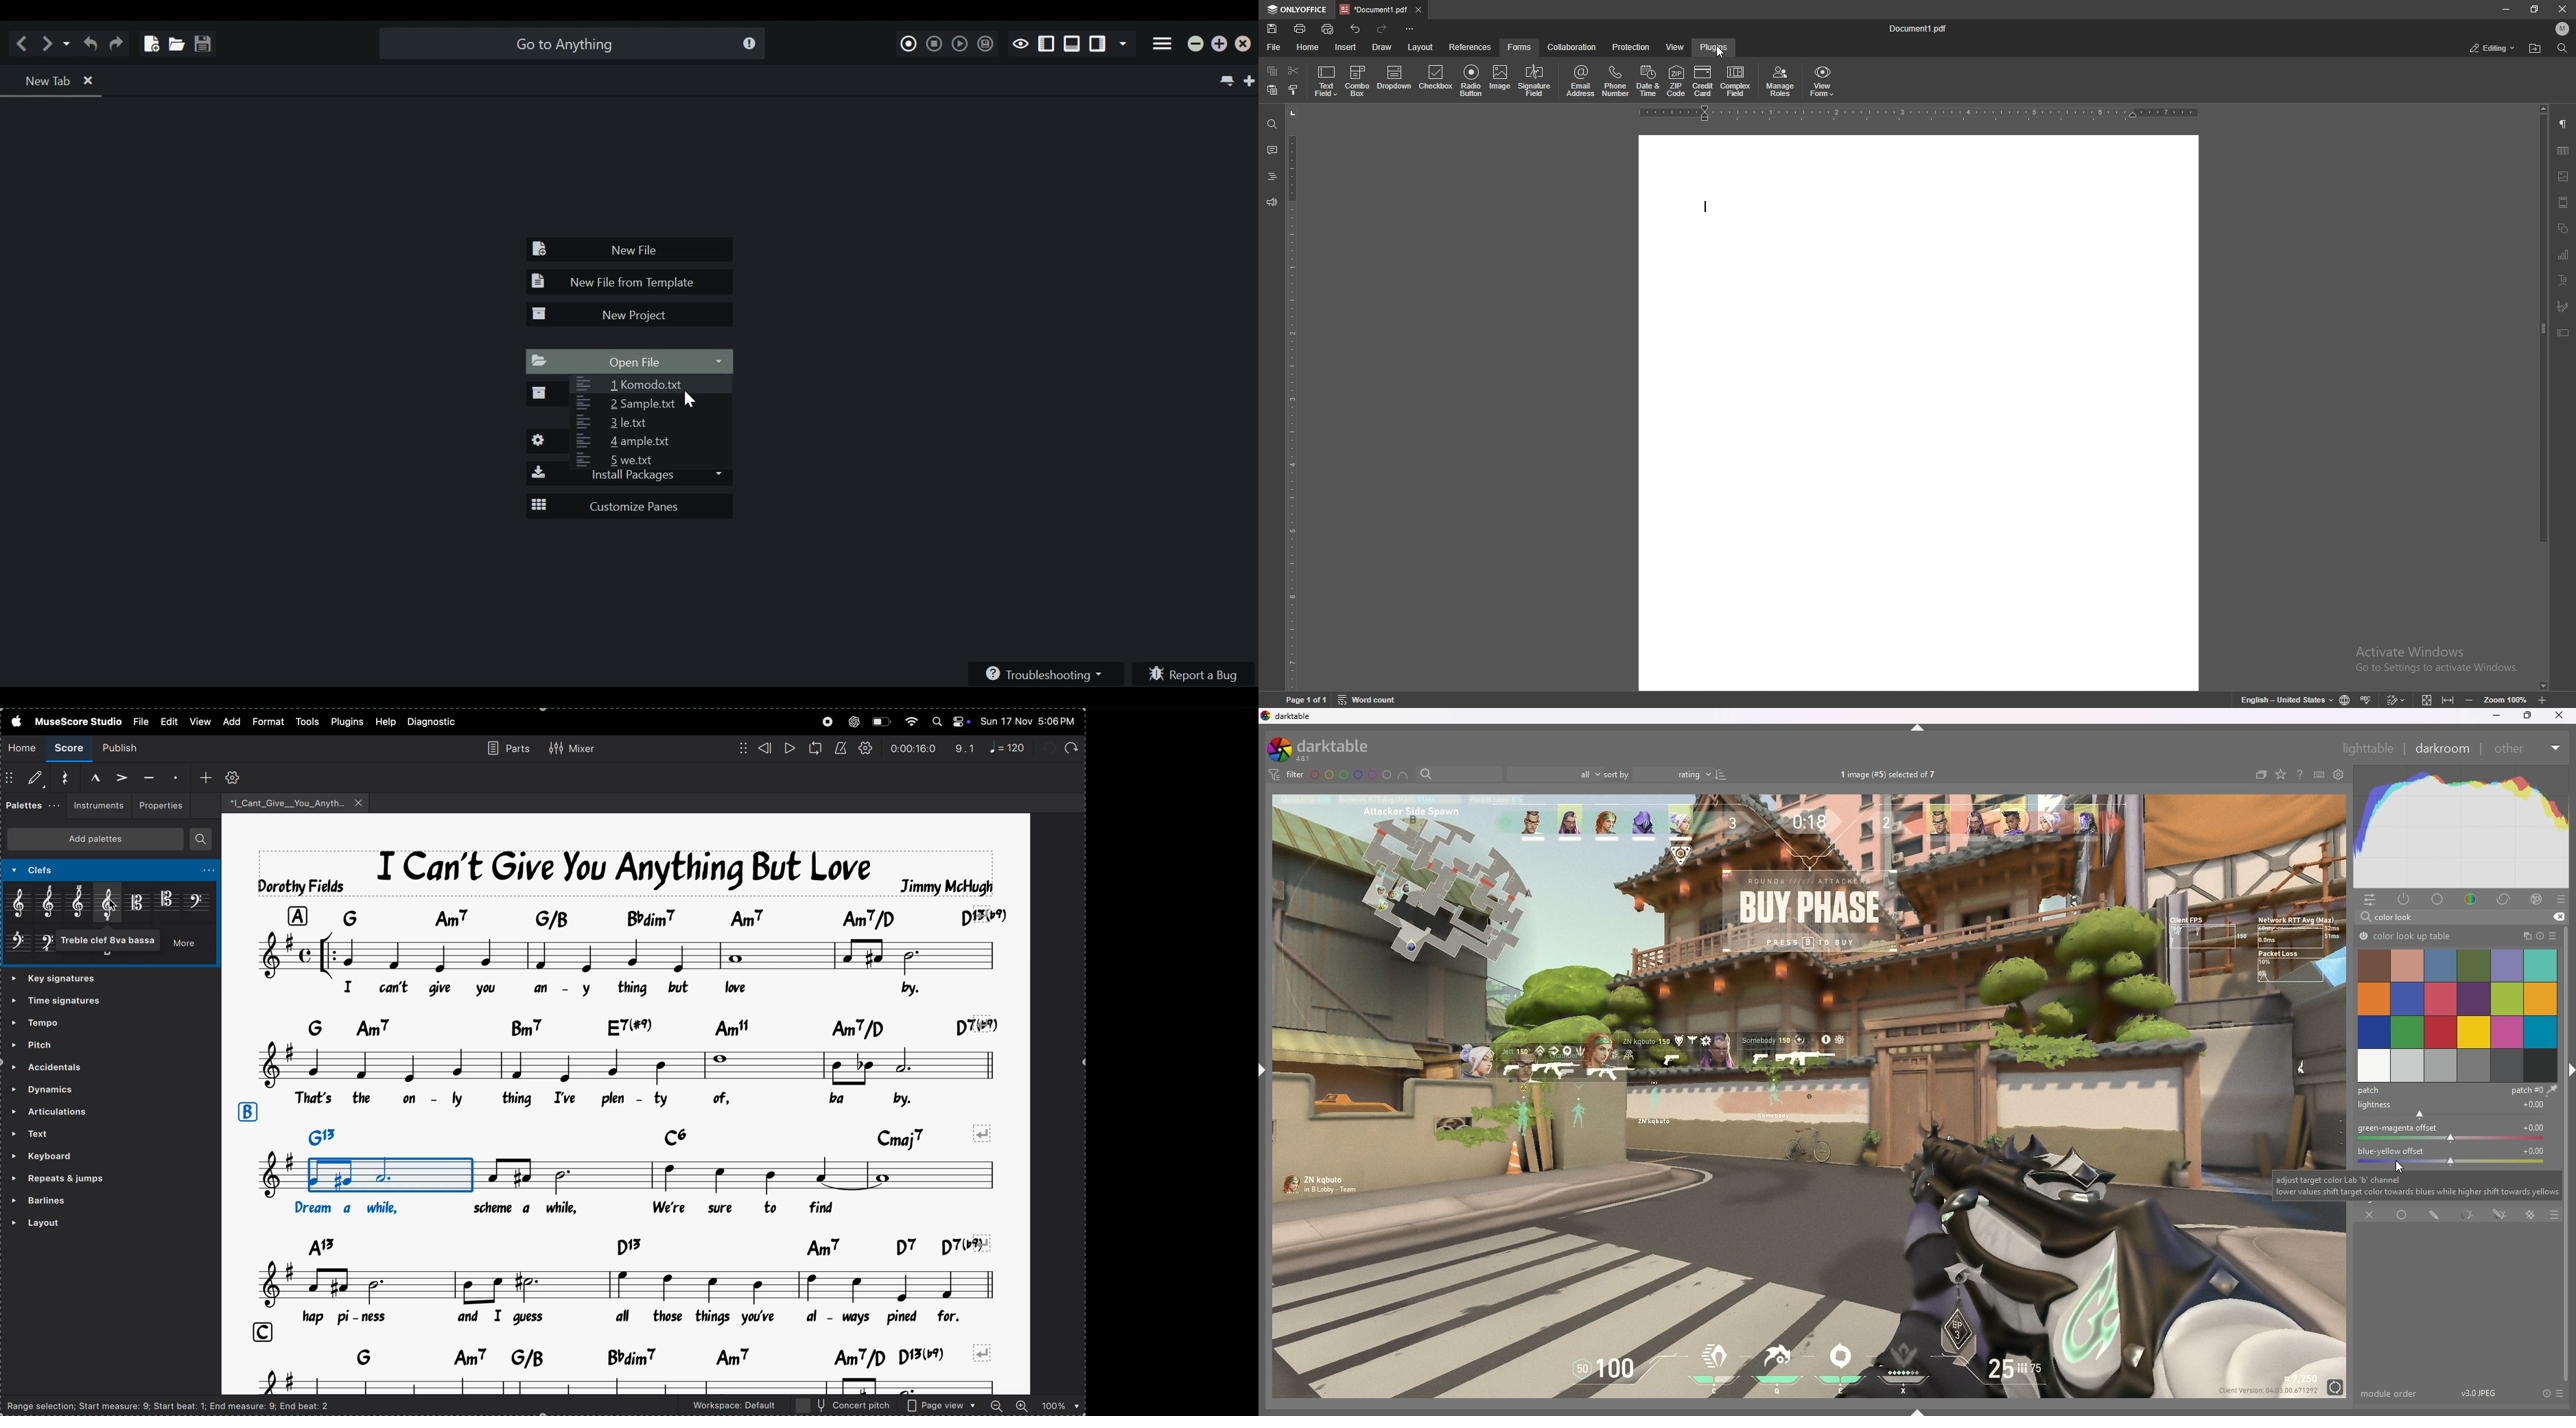  What do you see at coordinates (632, 1099) in the screenshot?
I see `lyrics` at bounding box center [632, 1099].